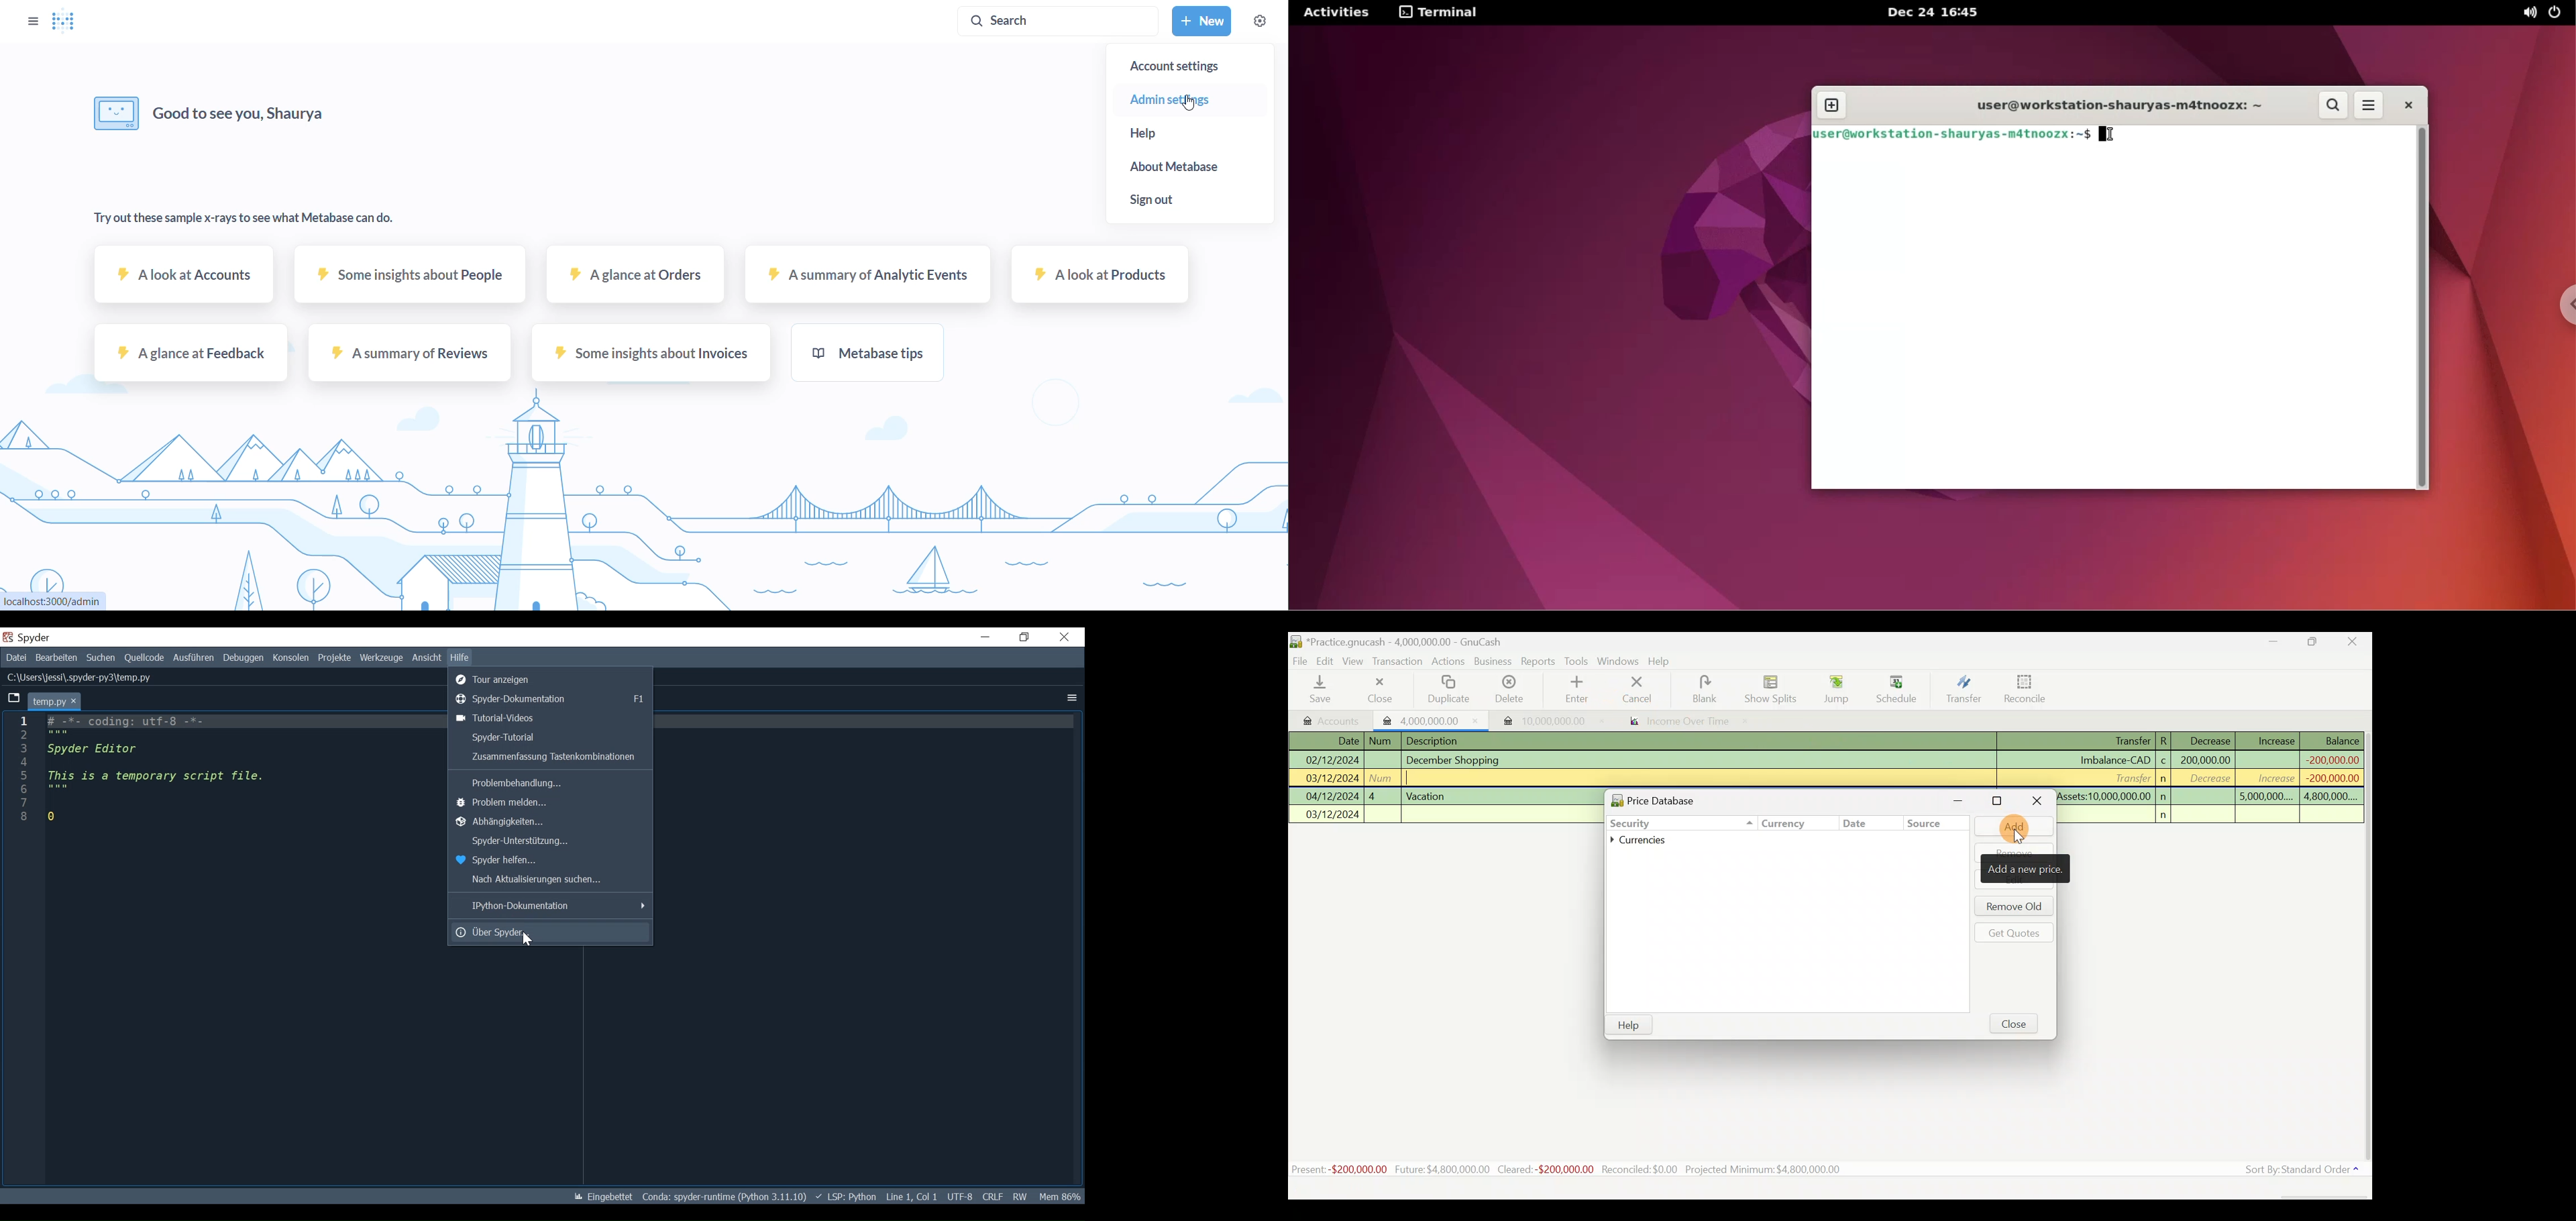  What do you see at coordinates (2025, 870) in the screenshot?
I see `add new price` at bounding box center [2025, 870].